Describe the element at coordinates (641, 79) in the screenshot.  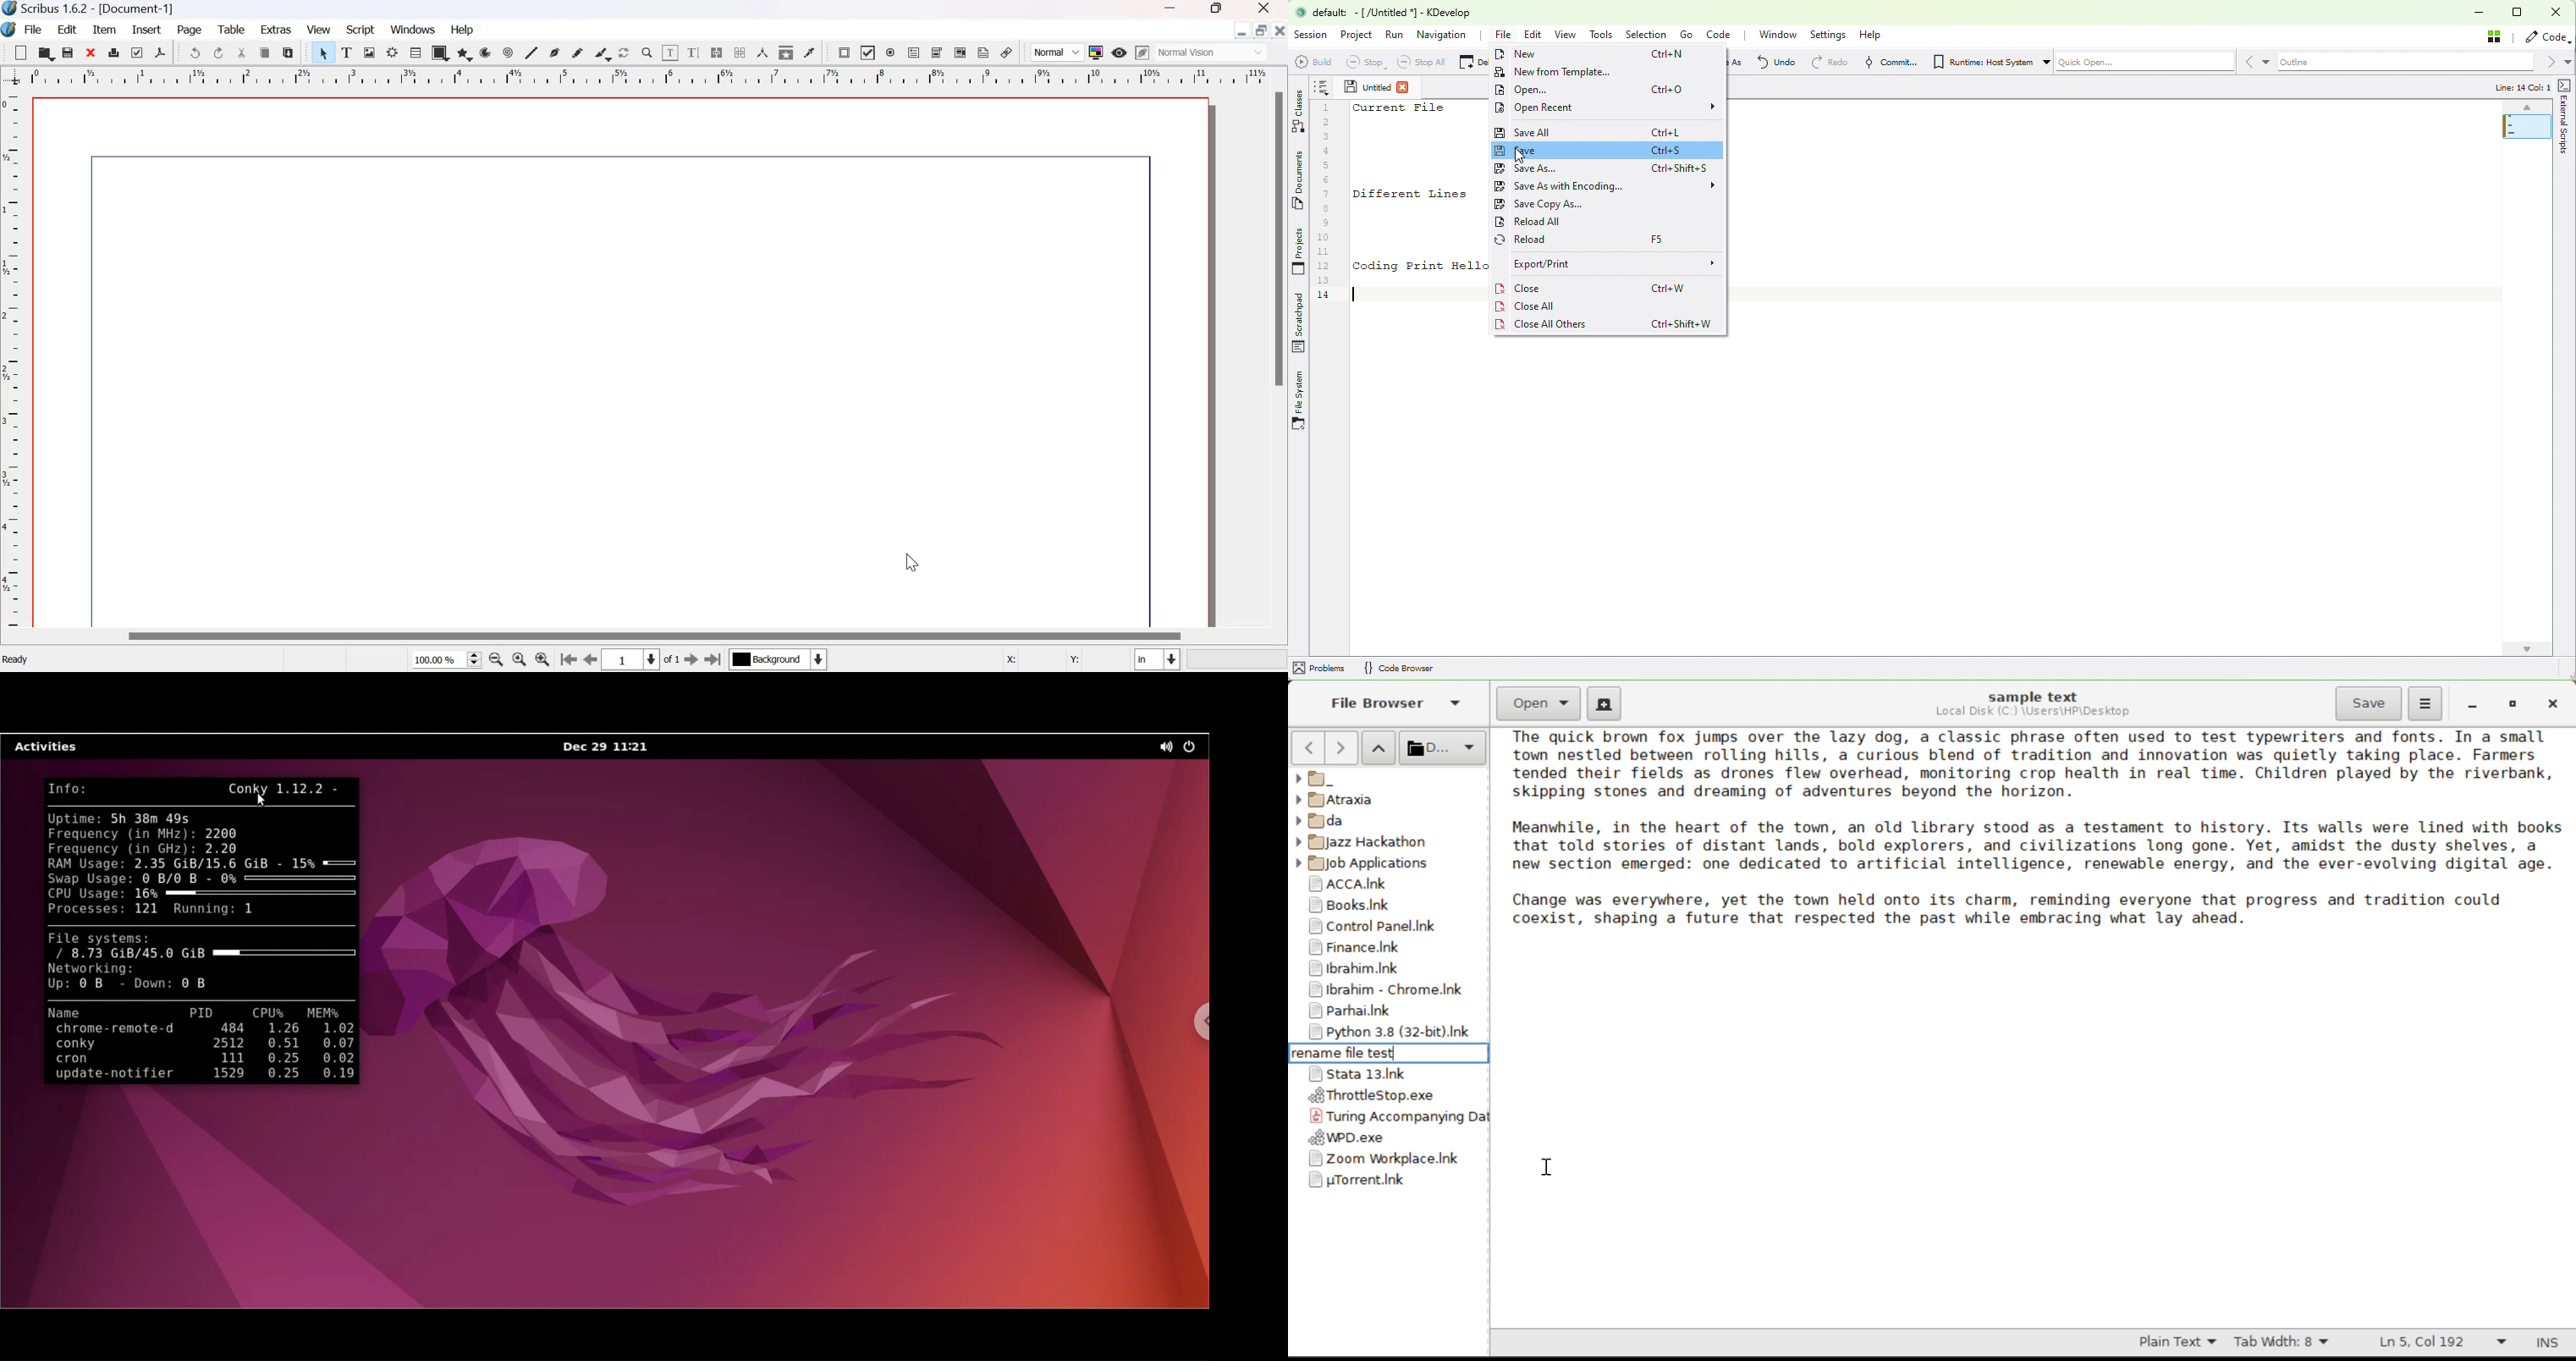
I see `horizontal scale` at that location.